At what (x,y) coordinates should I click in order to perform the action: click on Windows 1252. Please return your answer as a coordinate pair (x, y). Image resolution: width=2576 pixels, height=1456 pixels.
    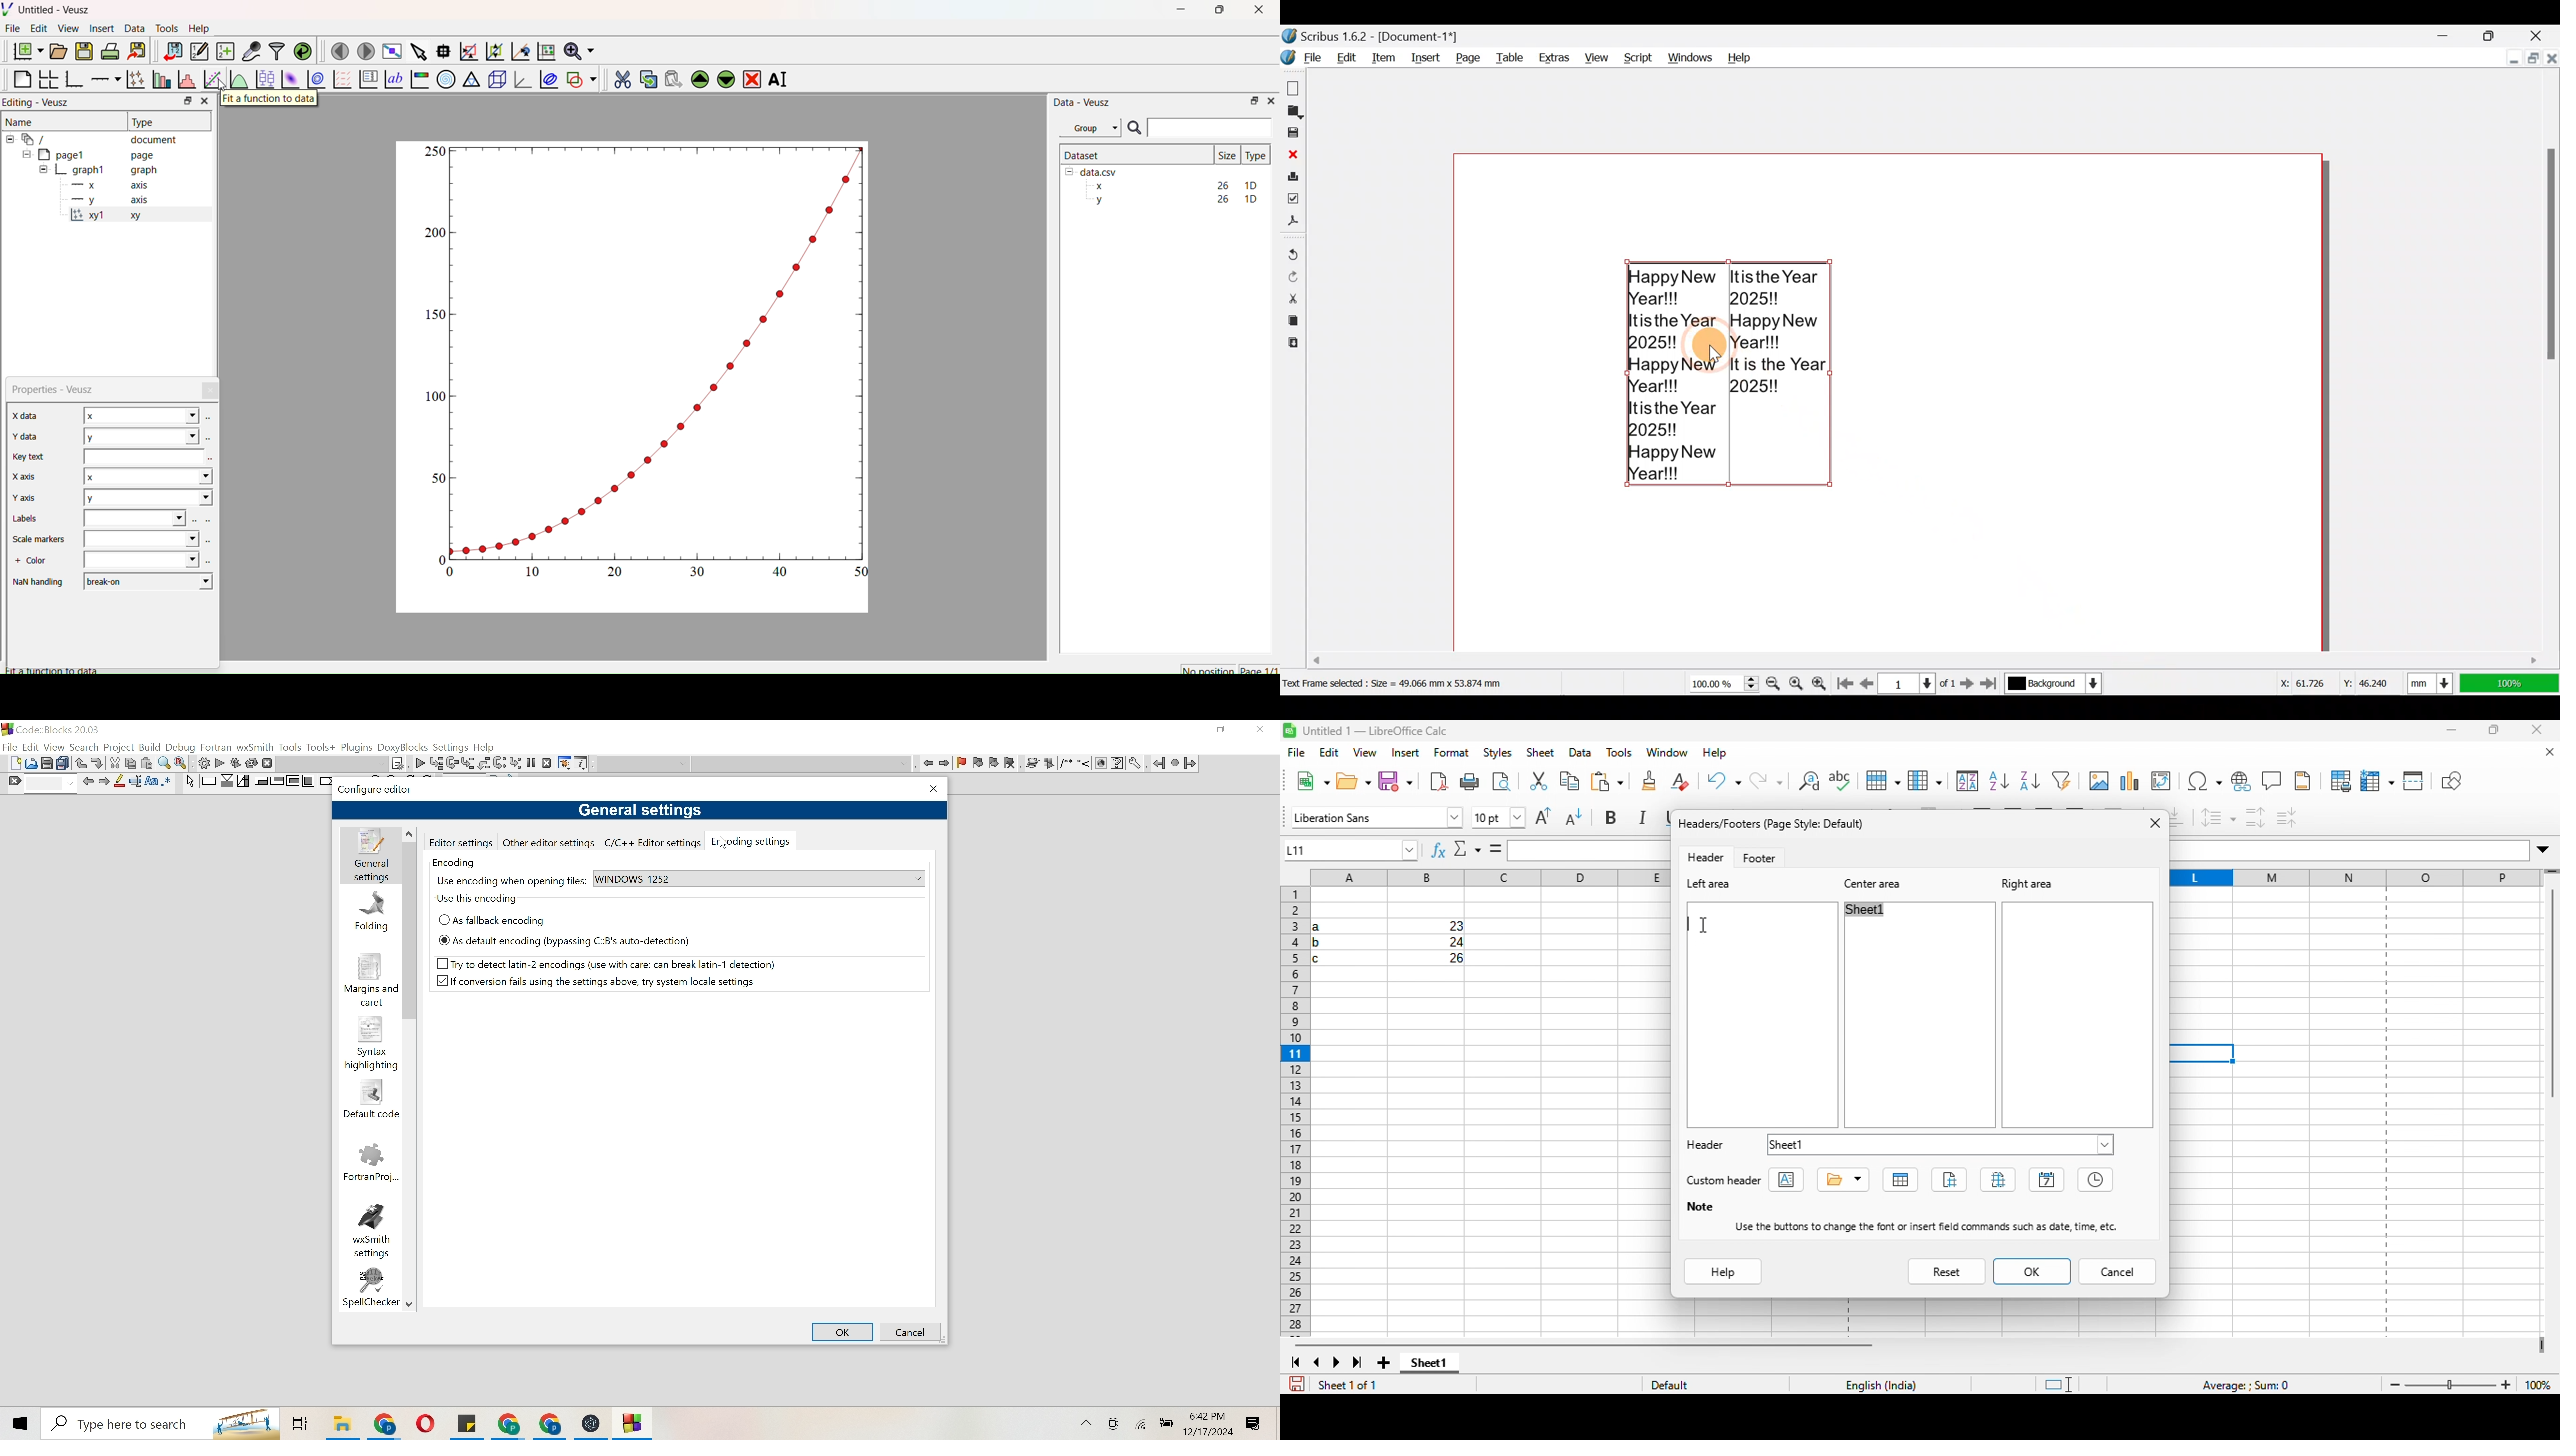
    Looking at the image, I should click on (758, 879).